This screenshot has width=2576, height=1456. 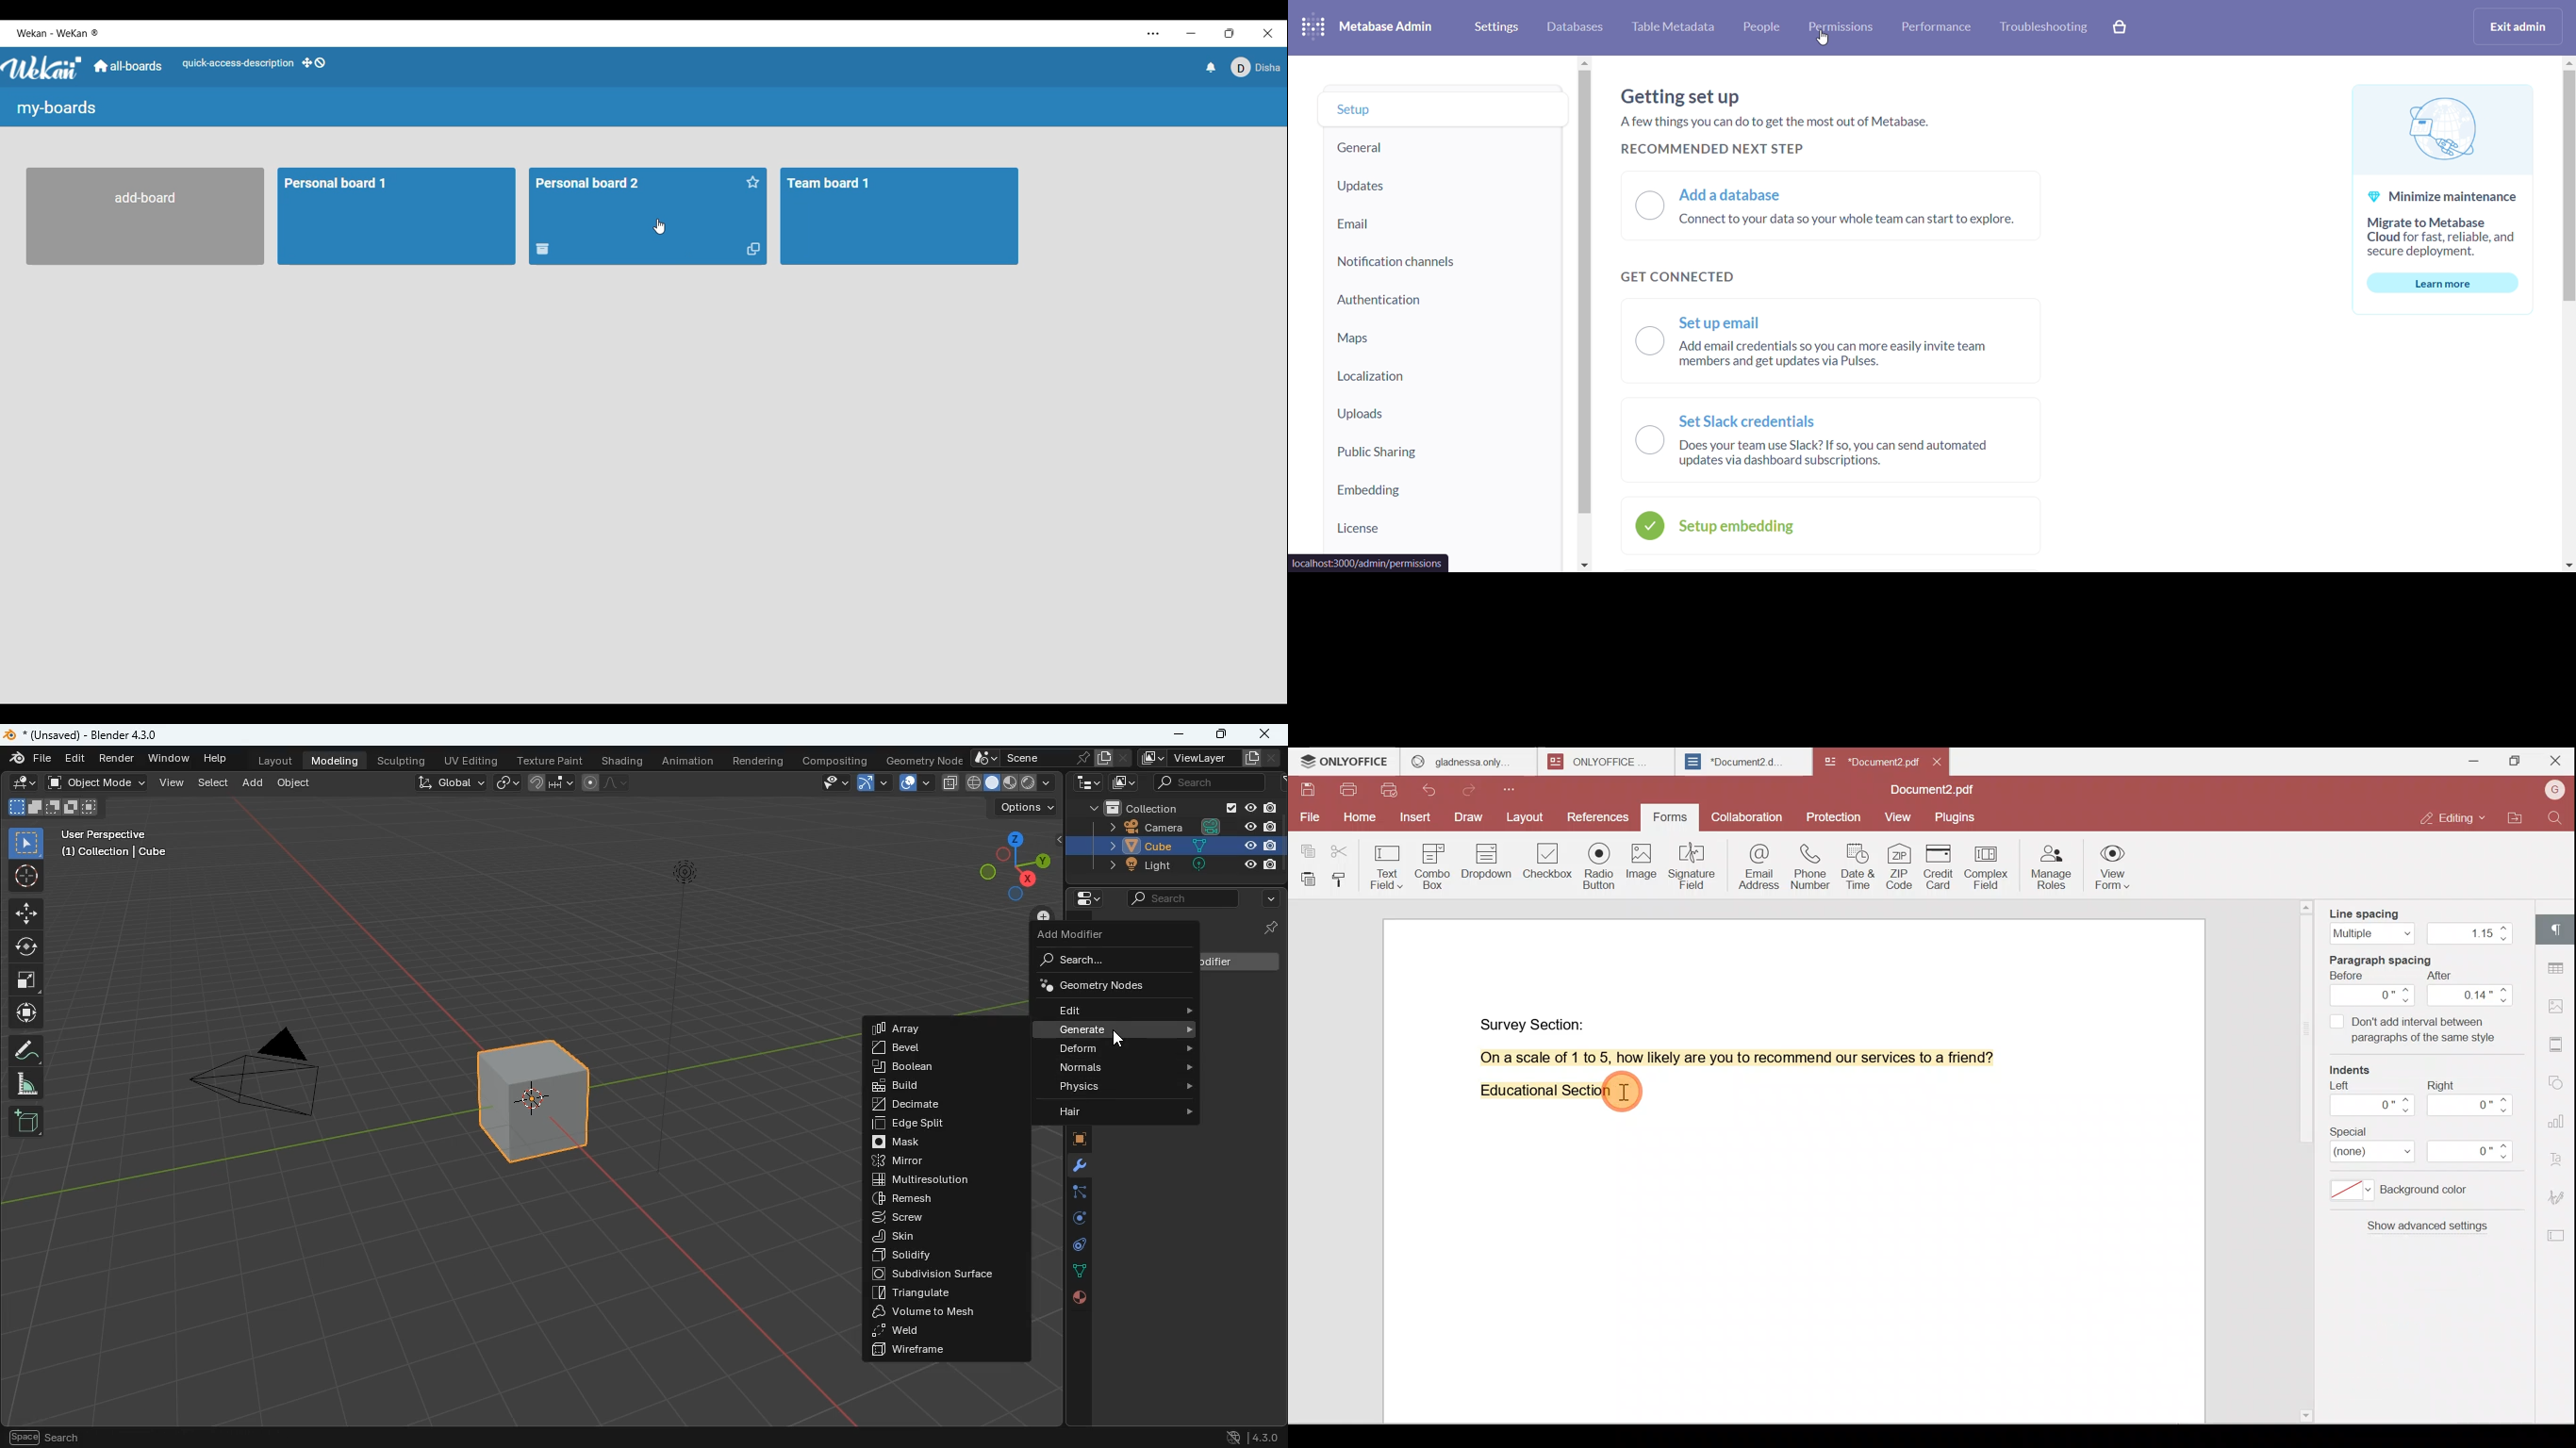 What do you see at coordinates (2558, 965) in the screenshot?
I see `Table settings` at bounding box center [2558, 965].